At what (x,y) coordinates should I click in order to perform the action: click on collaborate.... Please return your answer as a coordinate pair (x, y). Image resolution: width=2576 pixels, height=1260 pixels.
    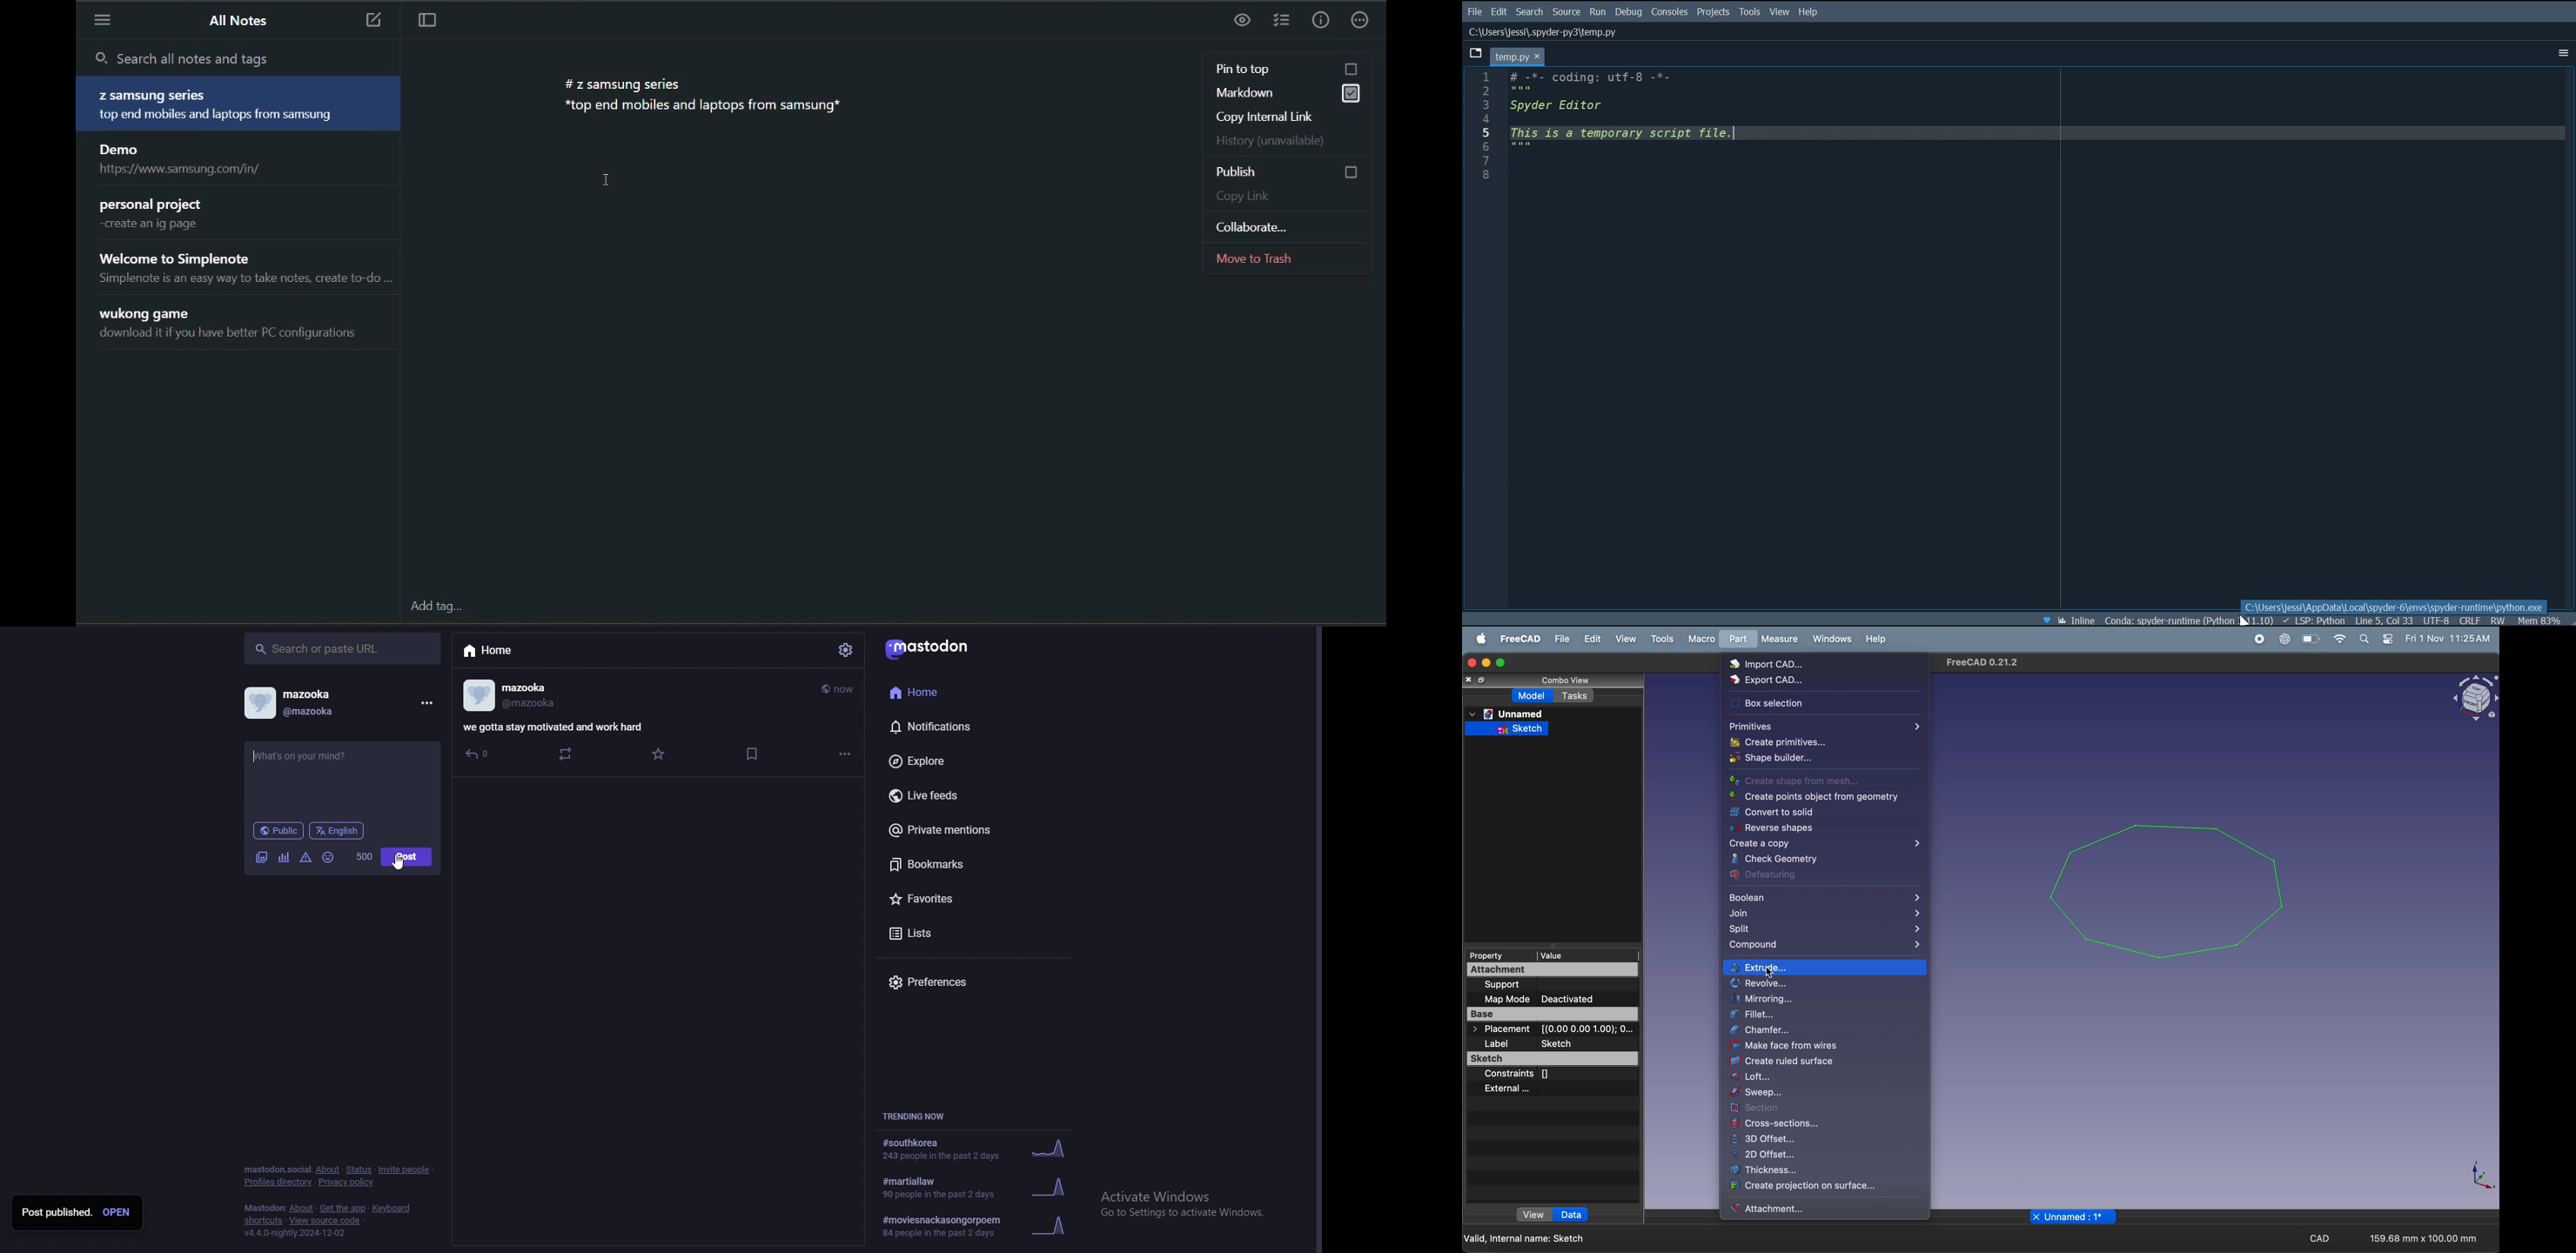
    Looking at the image, I should click on (1287, 224).